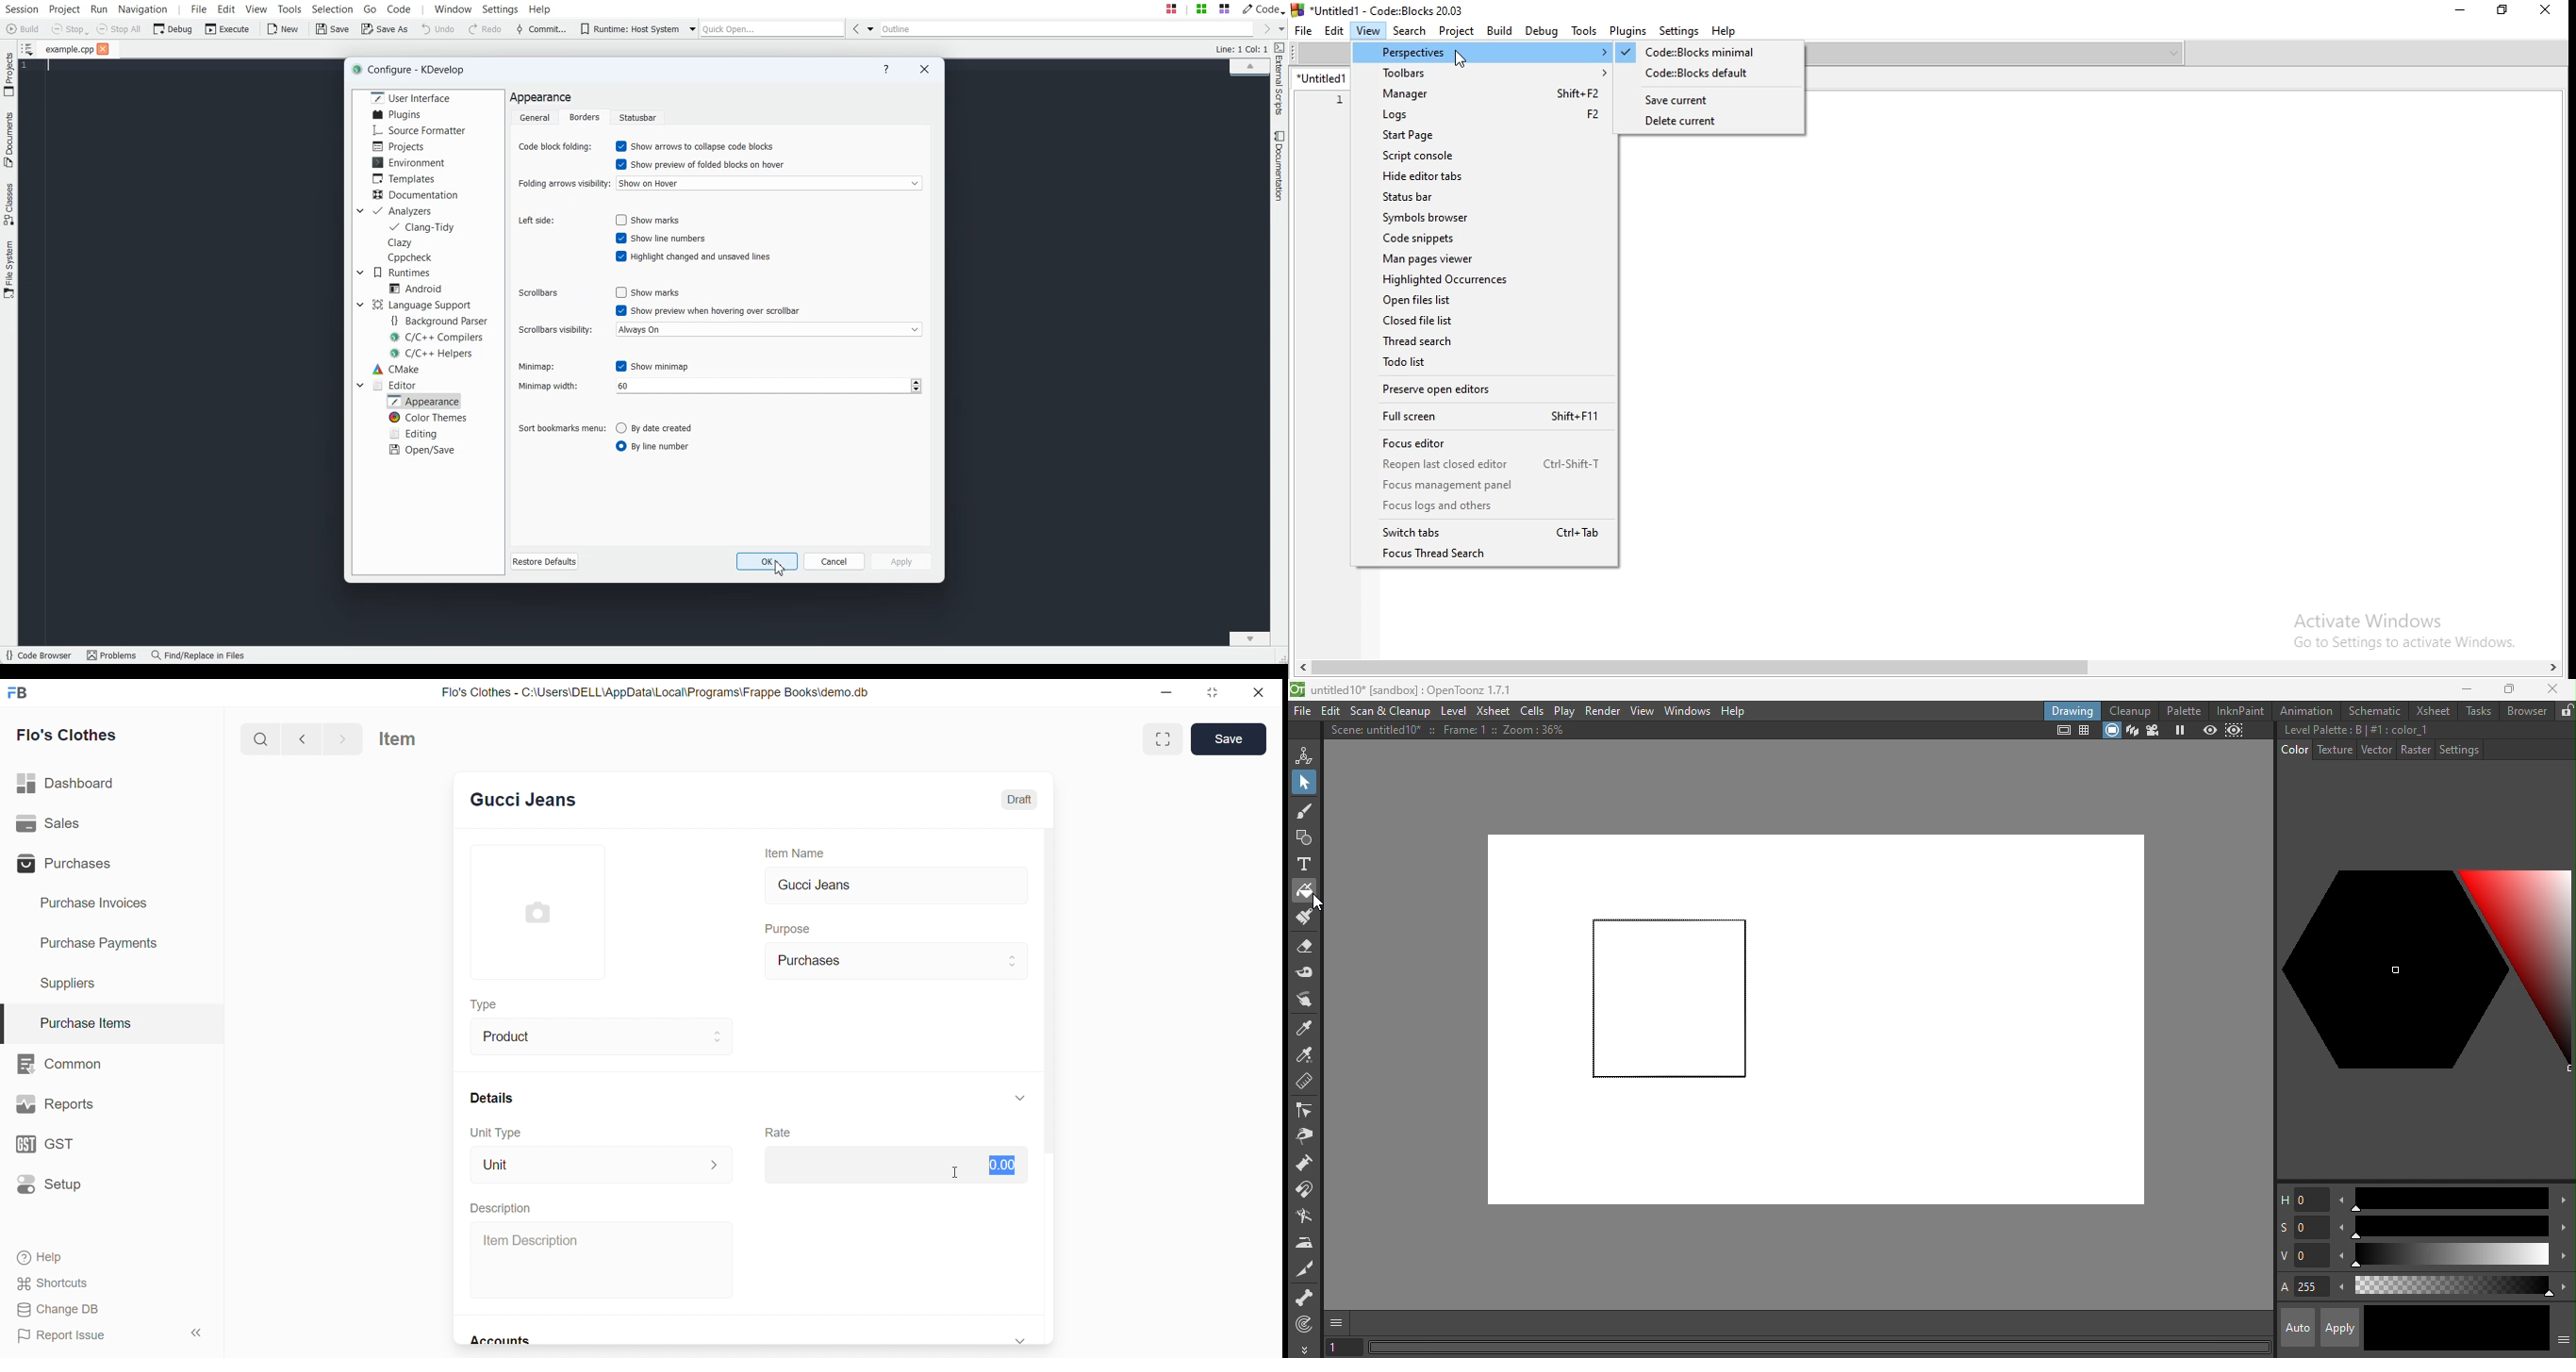  I want to click on Rate, so click(780, 1133).